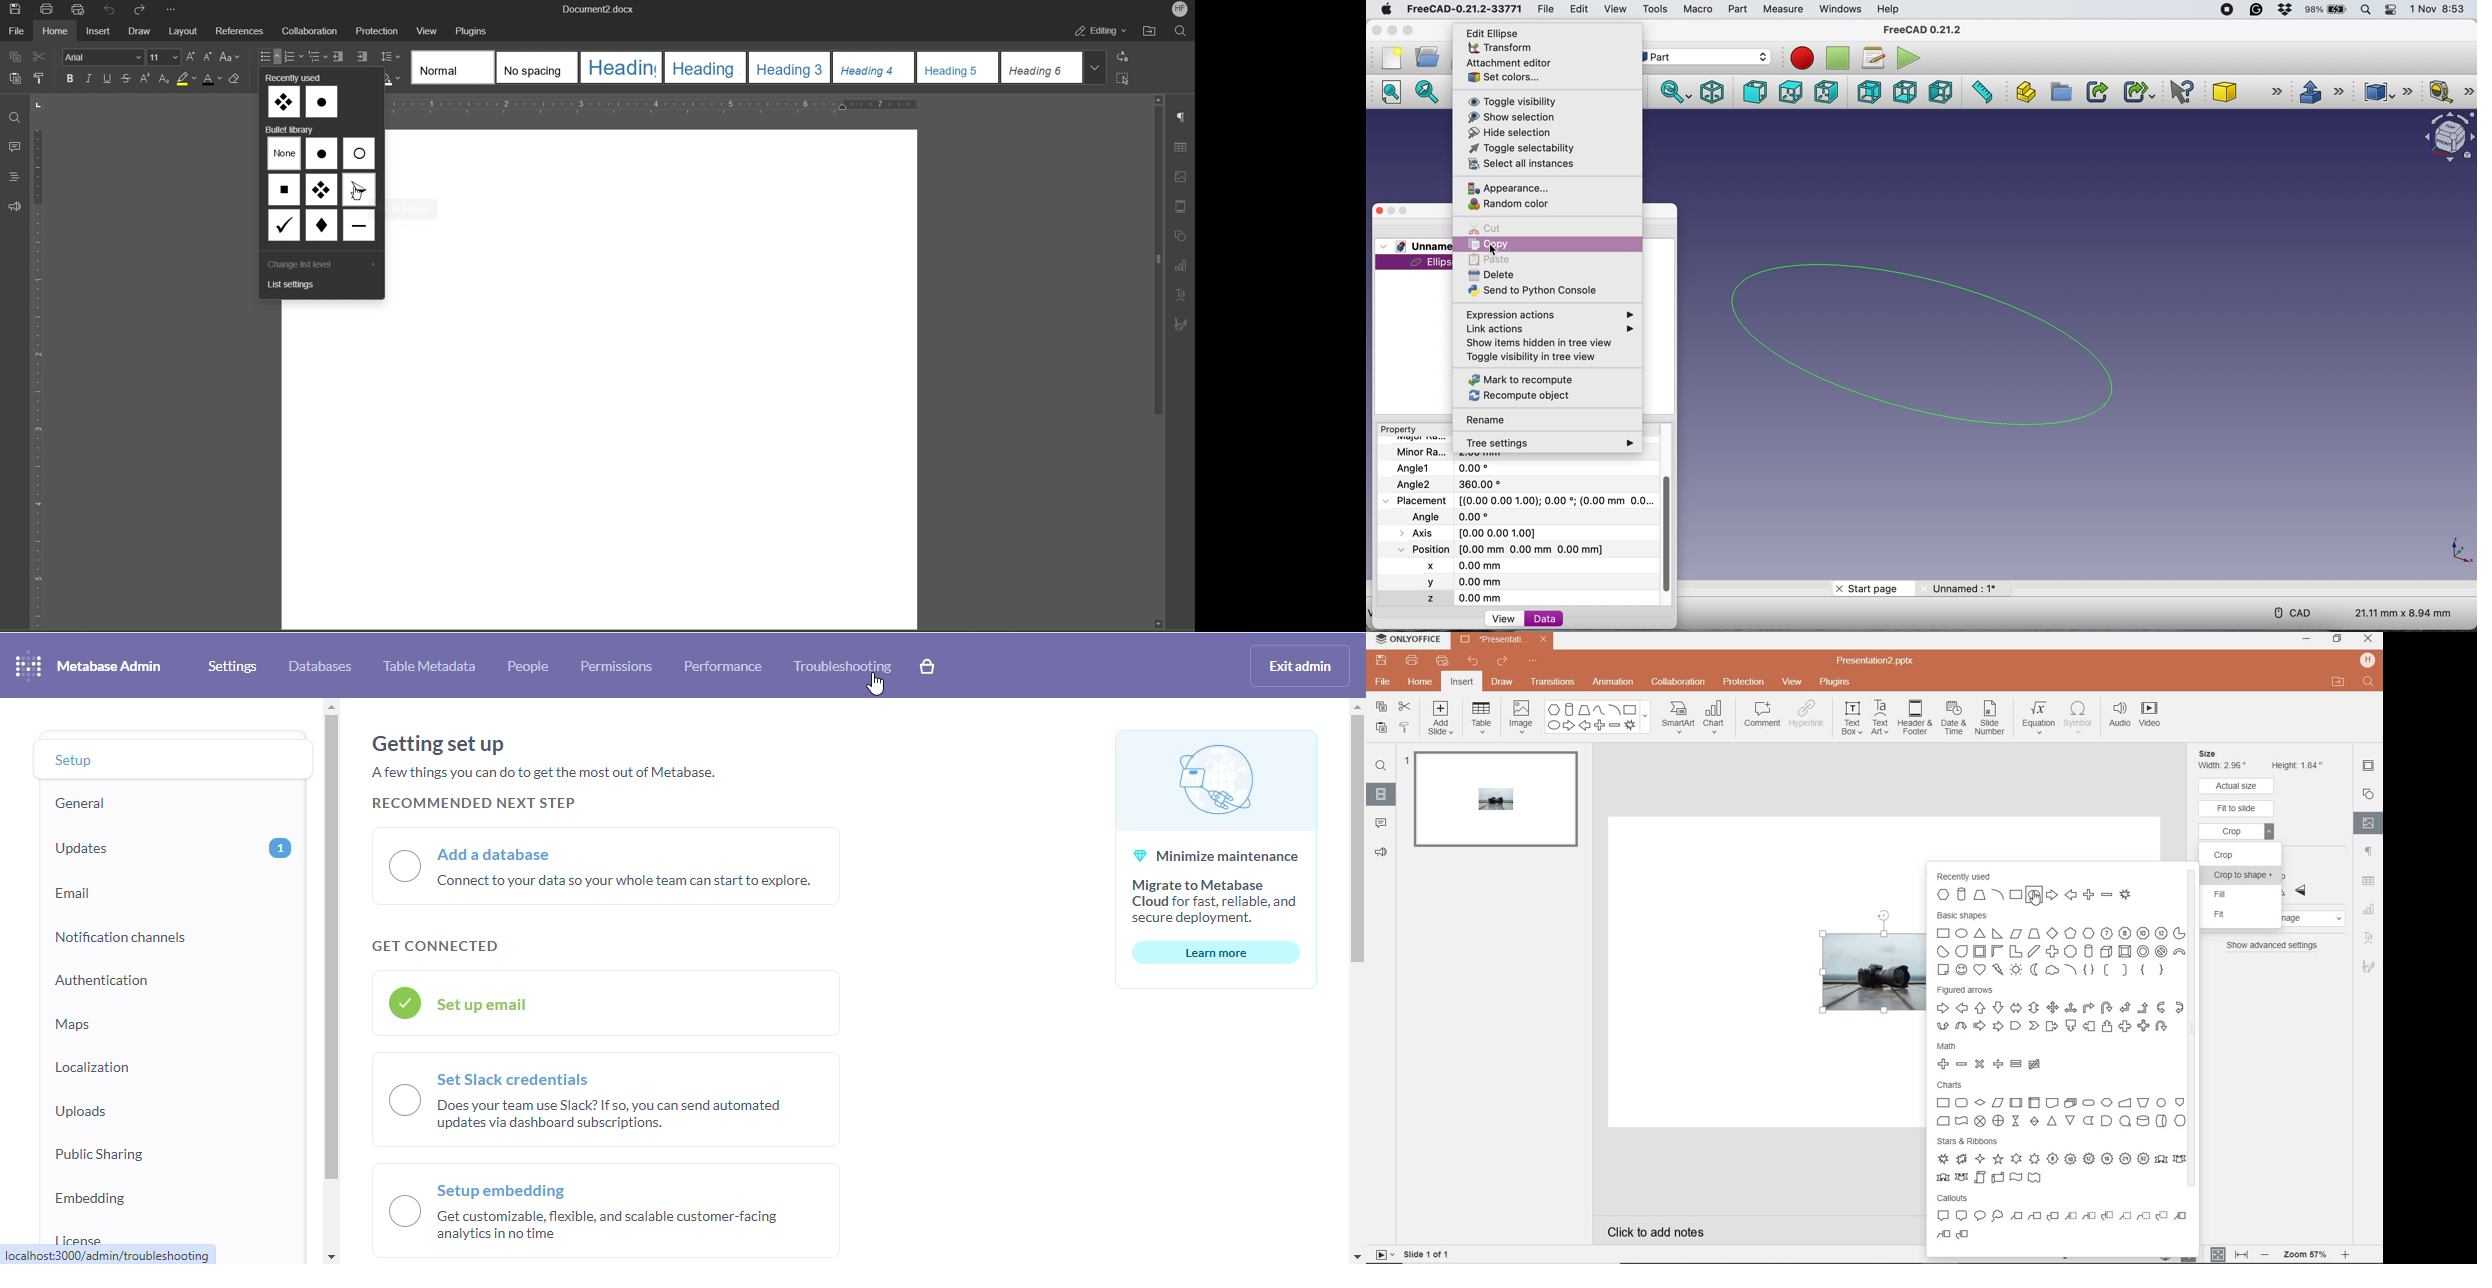 Image resolution: width=2492 pixels, height=1288 pixels. What do you see at coordinates (80, 11) in the screenshot?
I see `Quick Print` at bounding box center [80, 11].